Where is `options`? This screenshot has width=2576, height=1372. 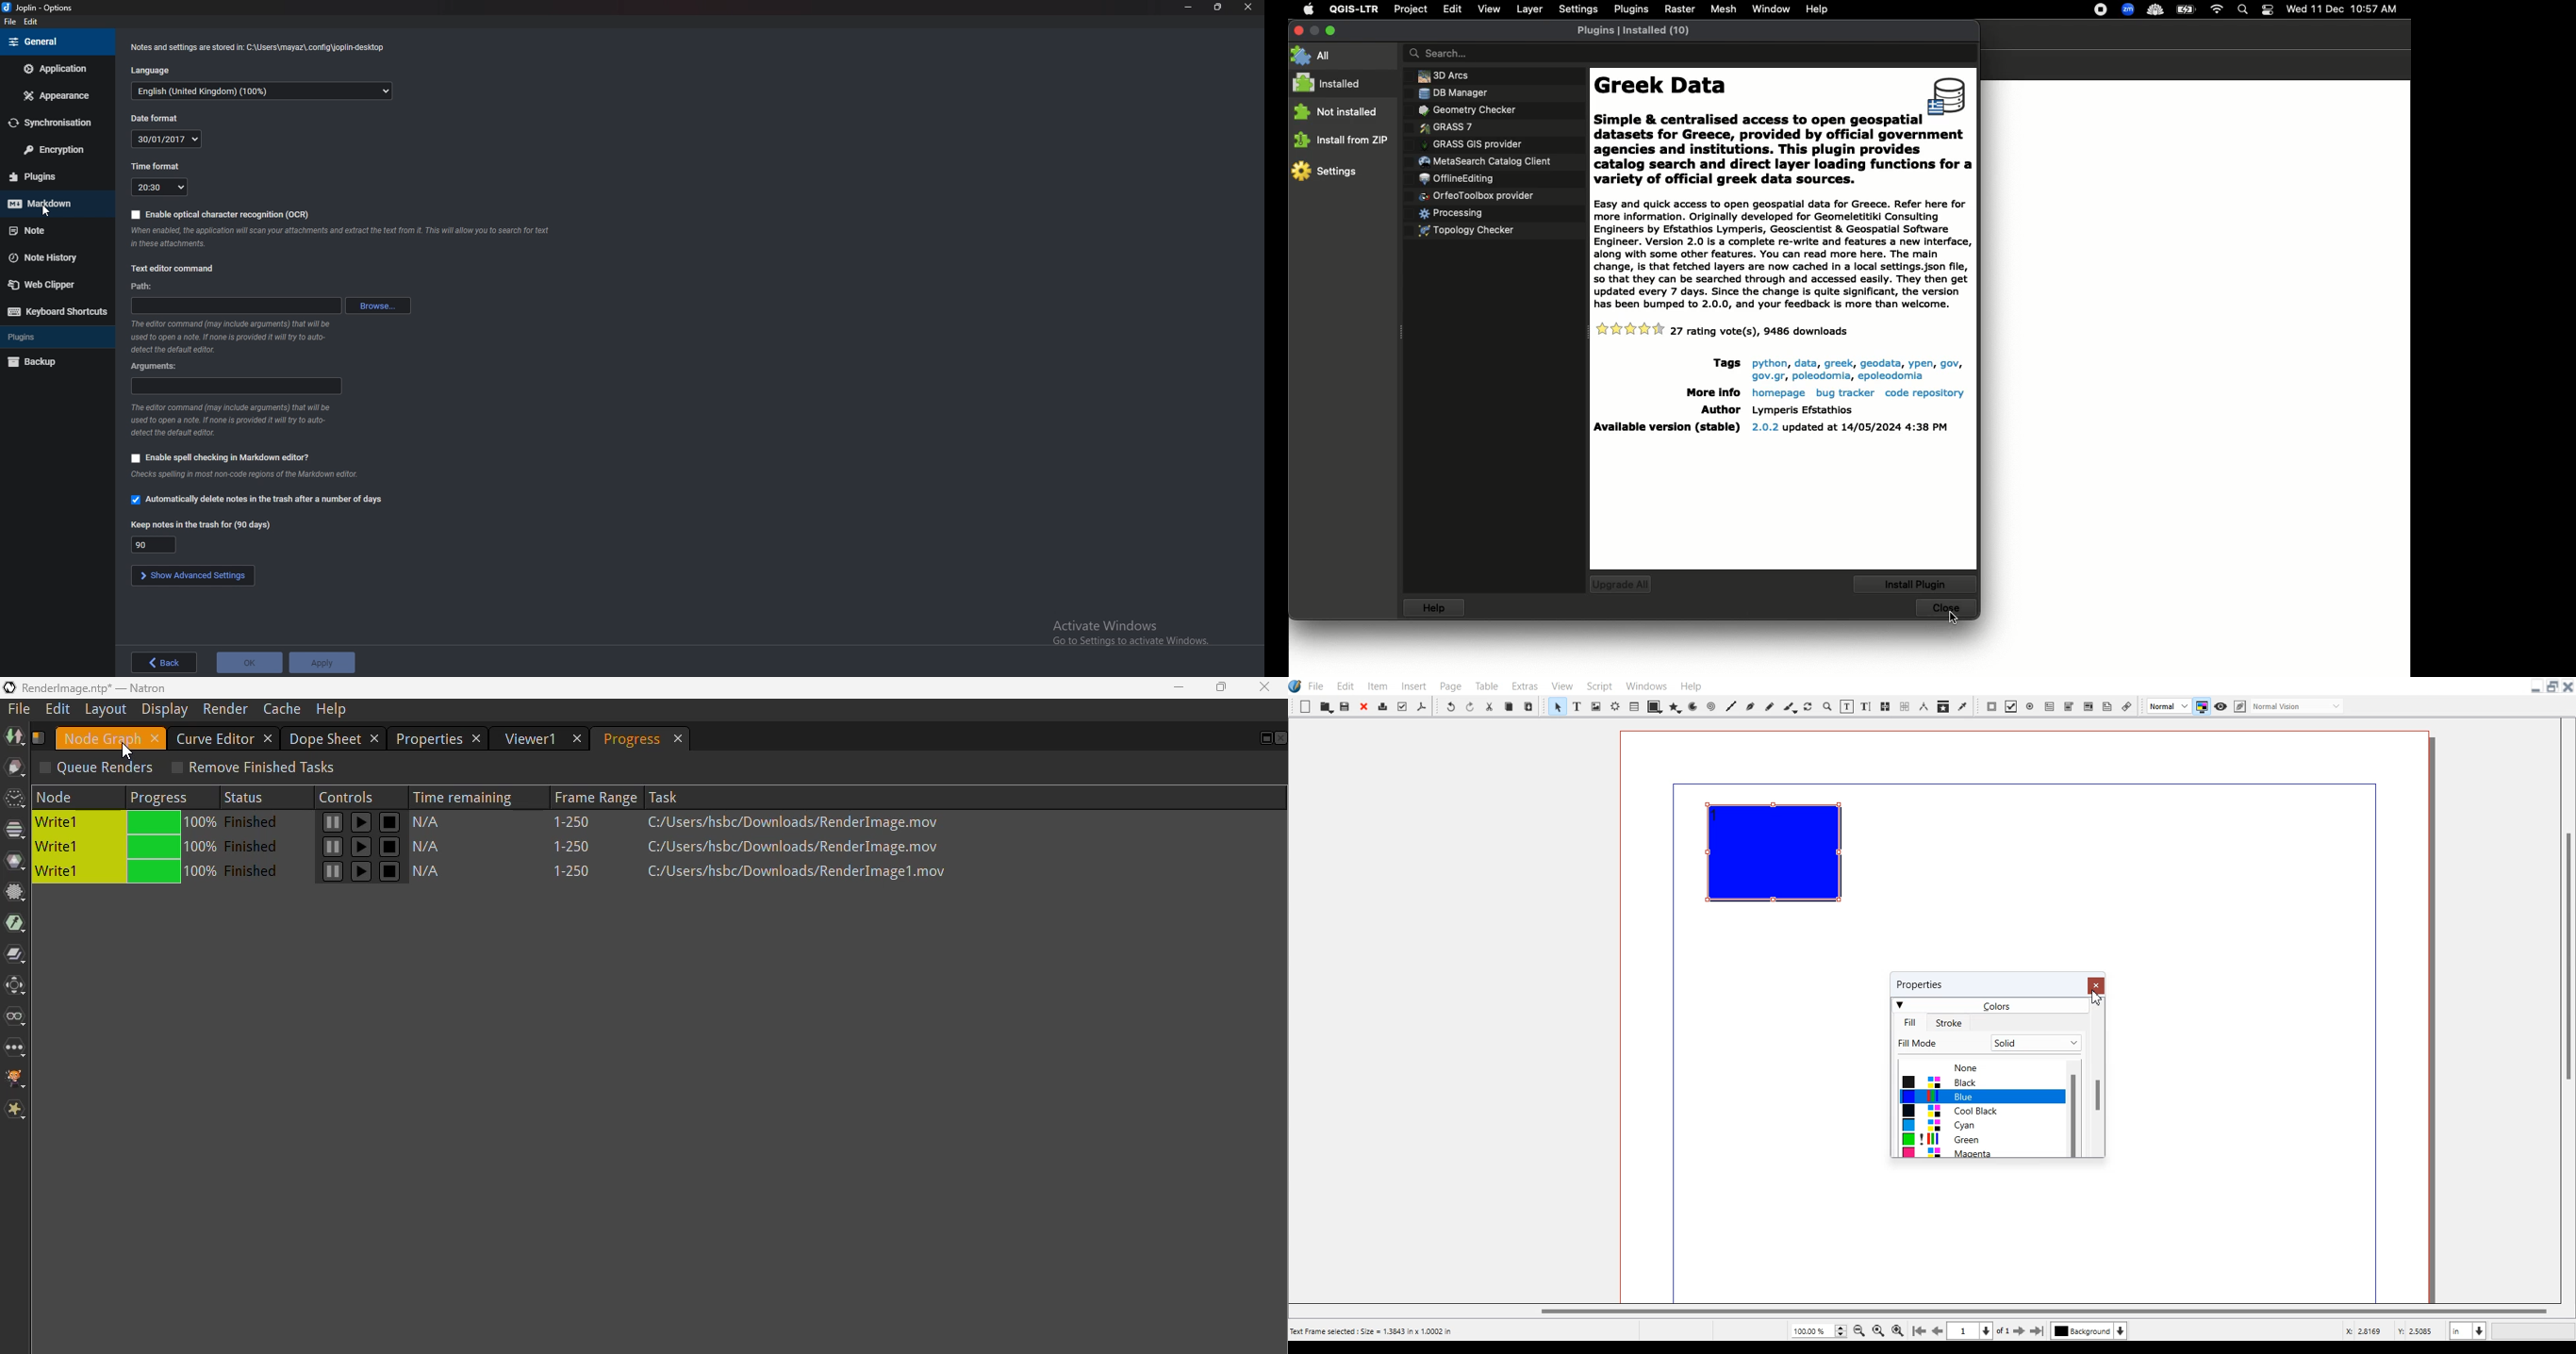 options is located at coordinates (38, 7).